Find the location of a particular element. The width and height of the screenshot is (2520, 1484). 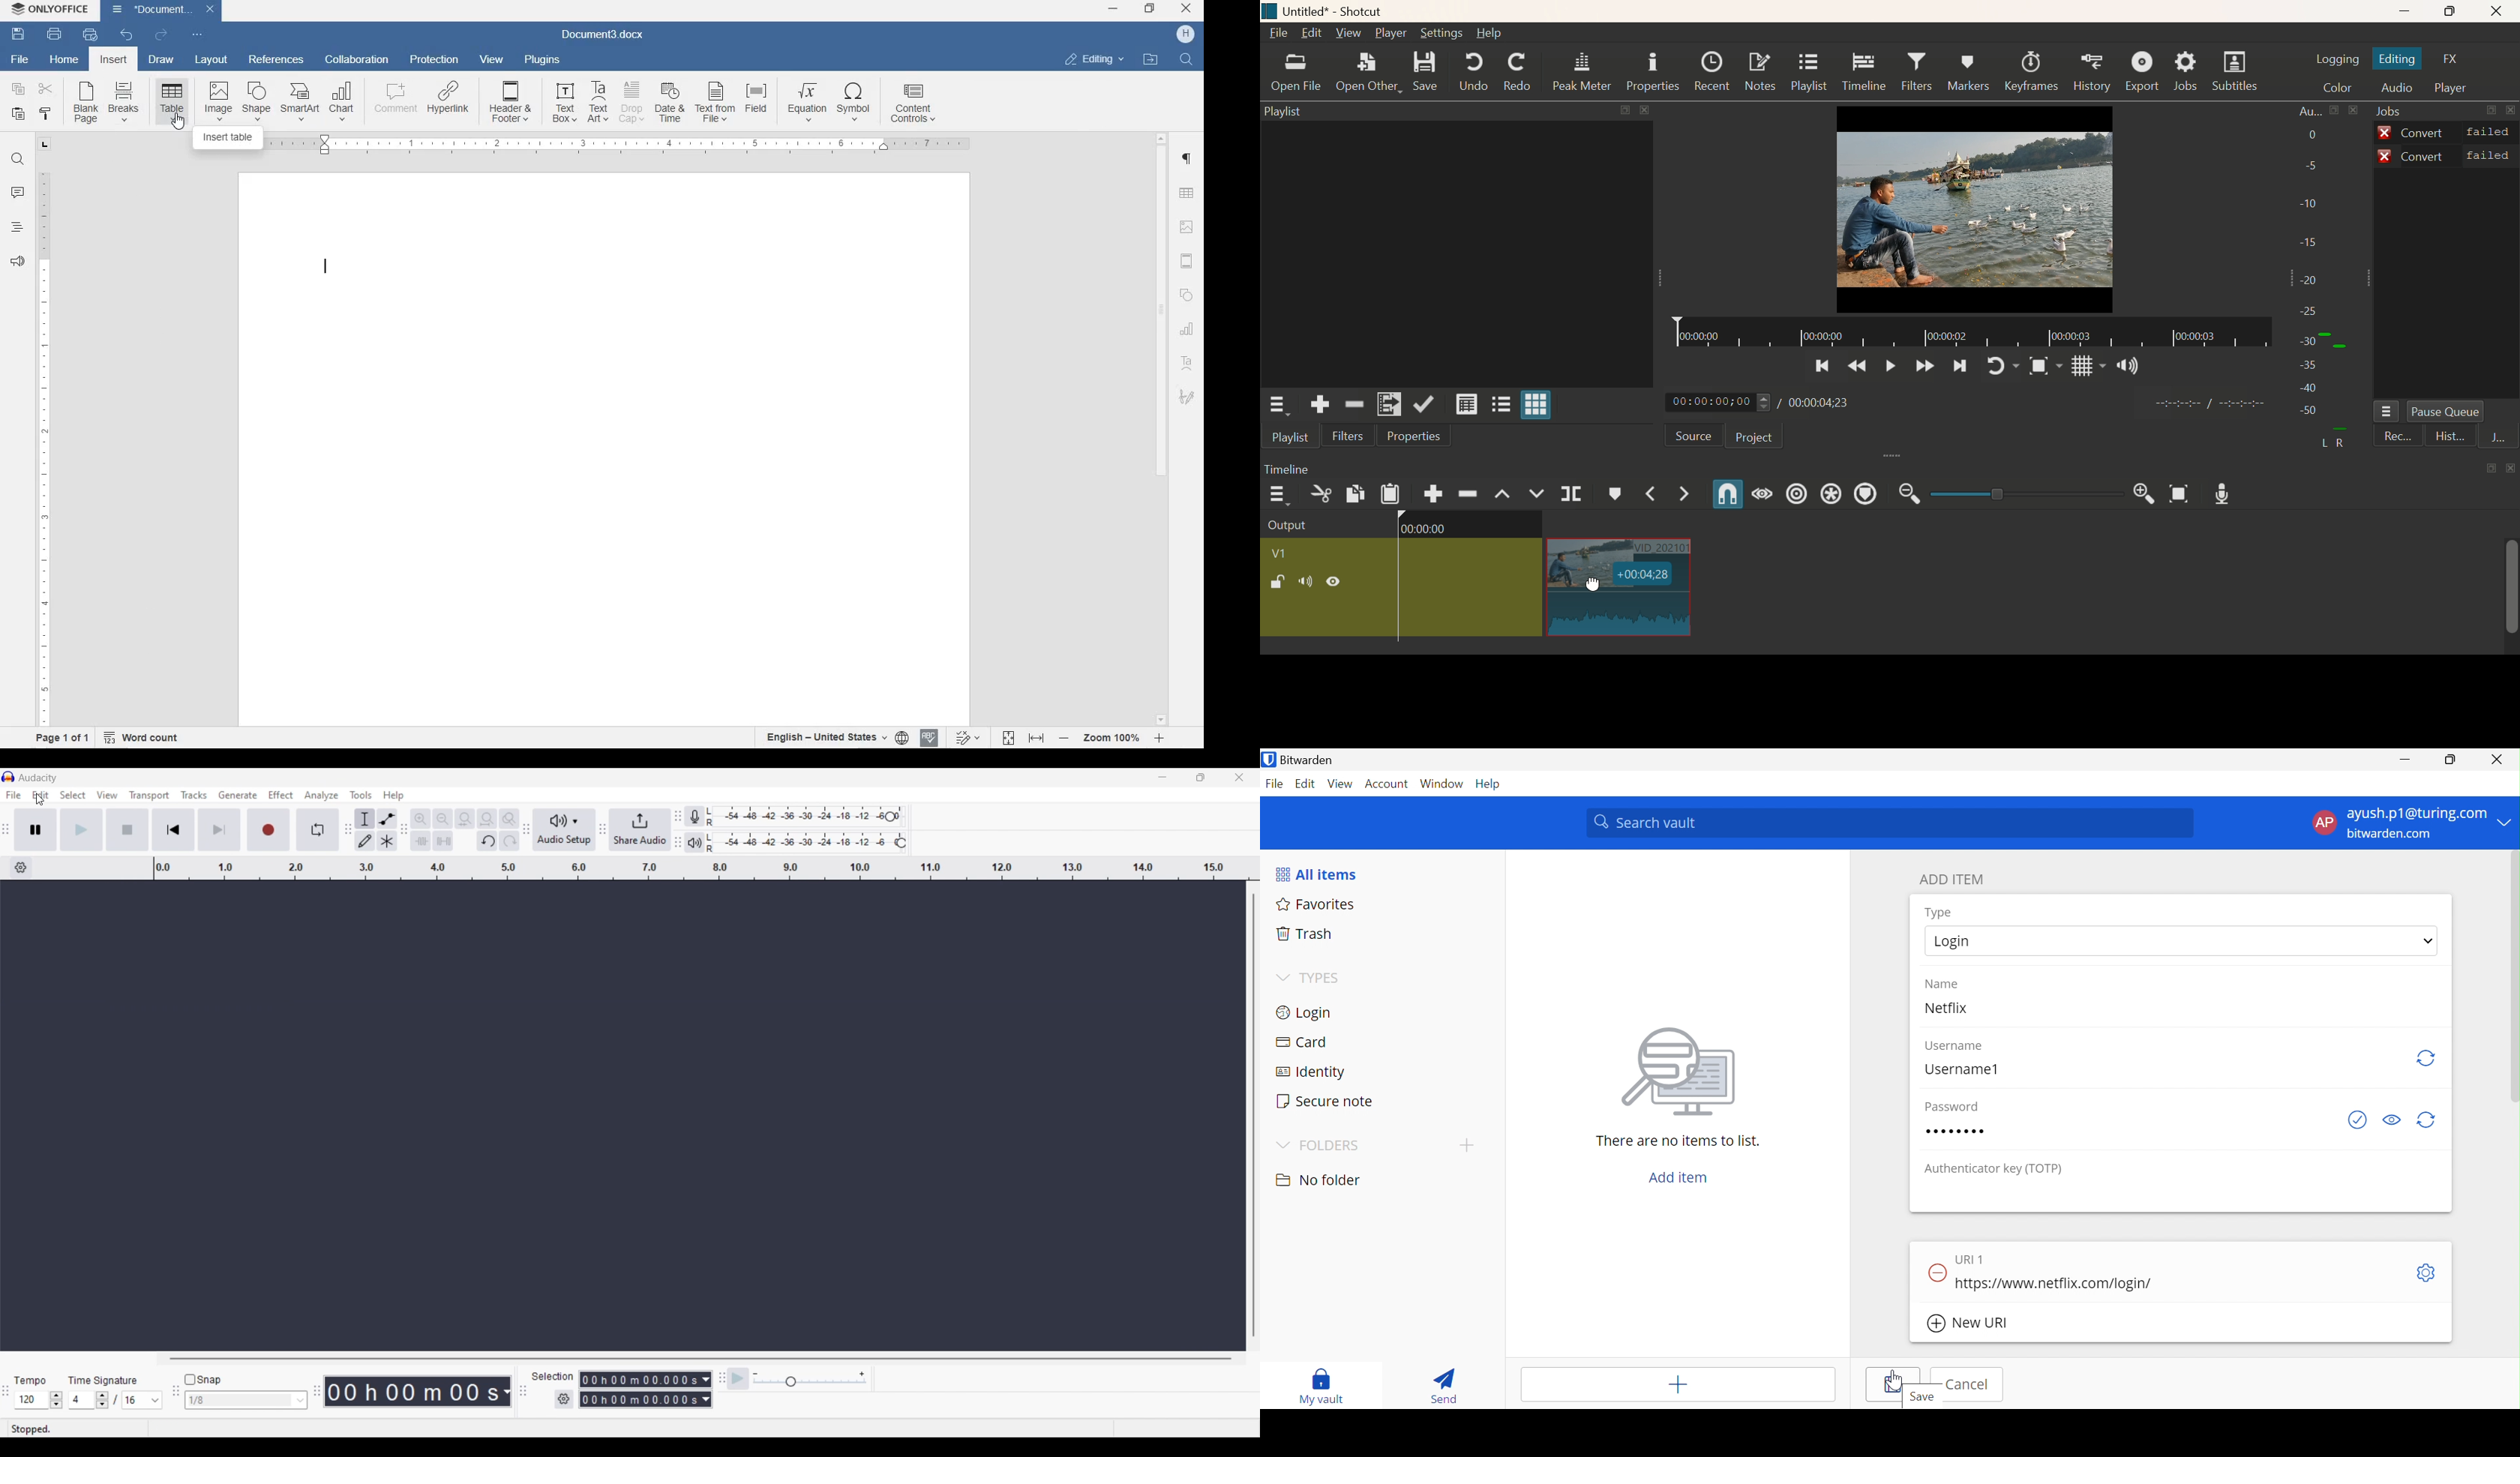

Toggle visibility is located at coordinates (2392, 1119).